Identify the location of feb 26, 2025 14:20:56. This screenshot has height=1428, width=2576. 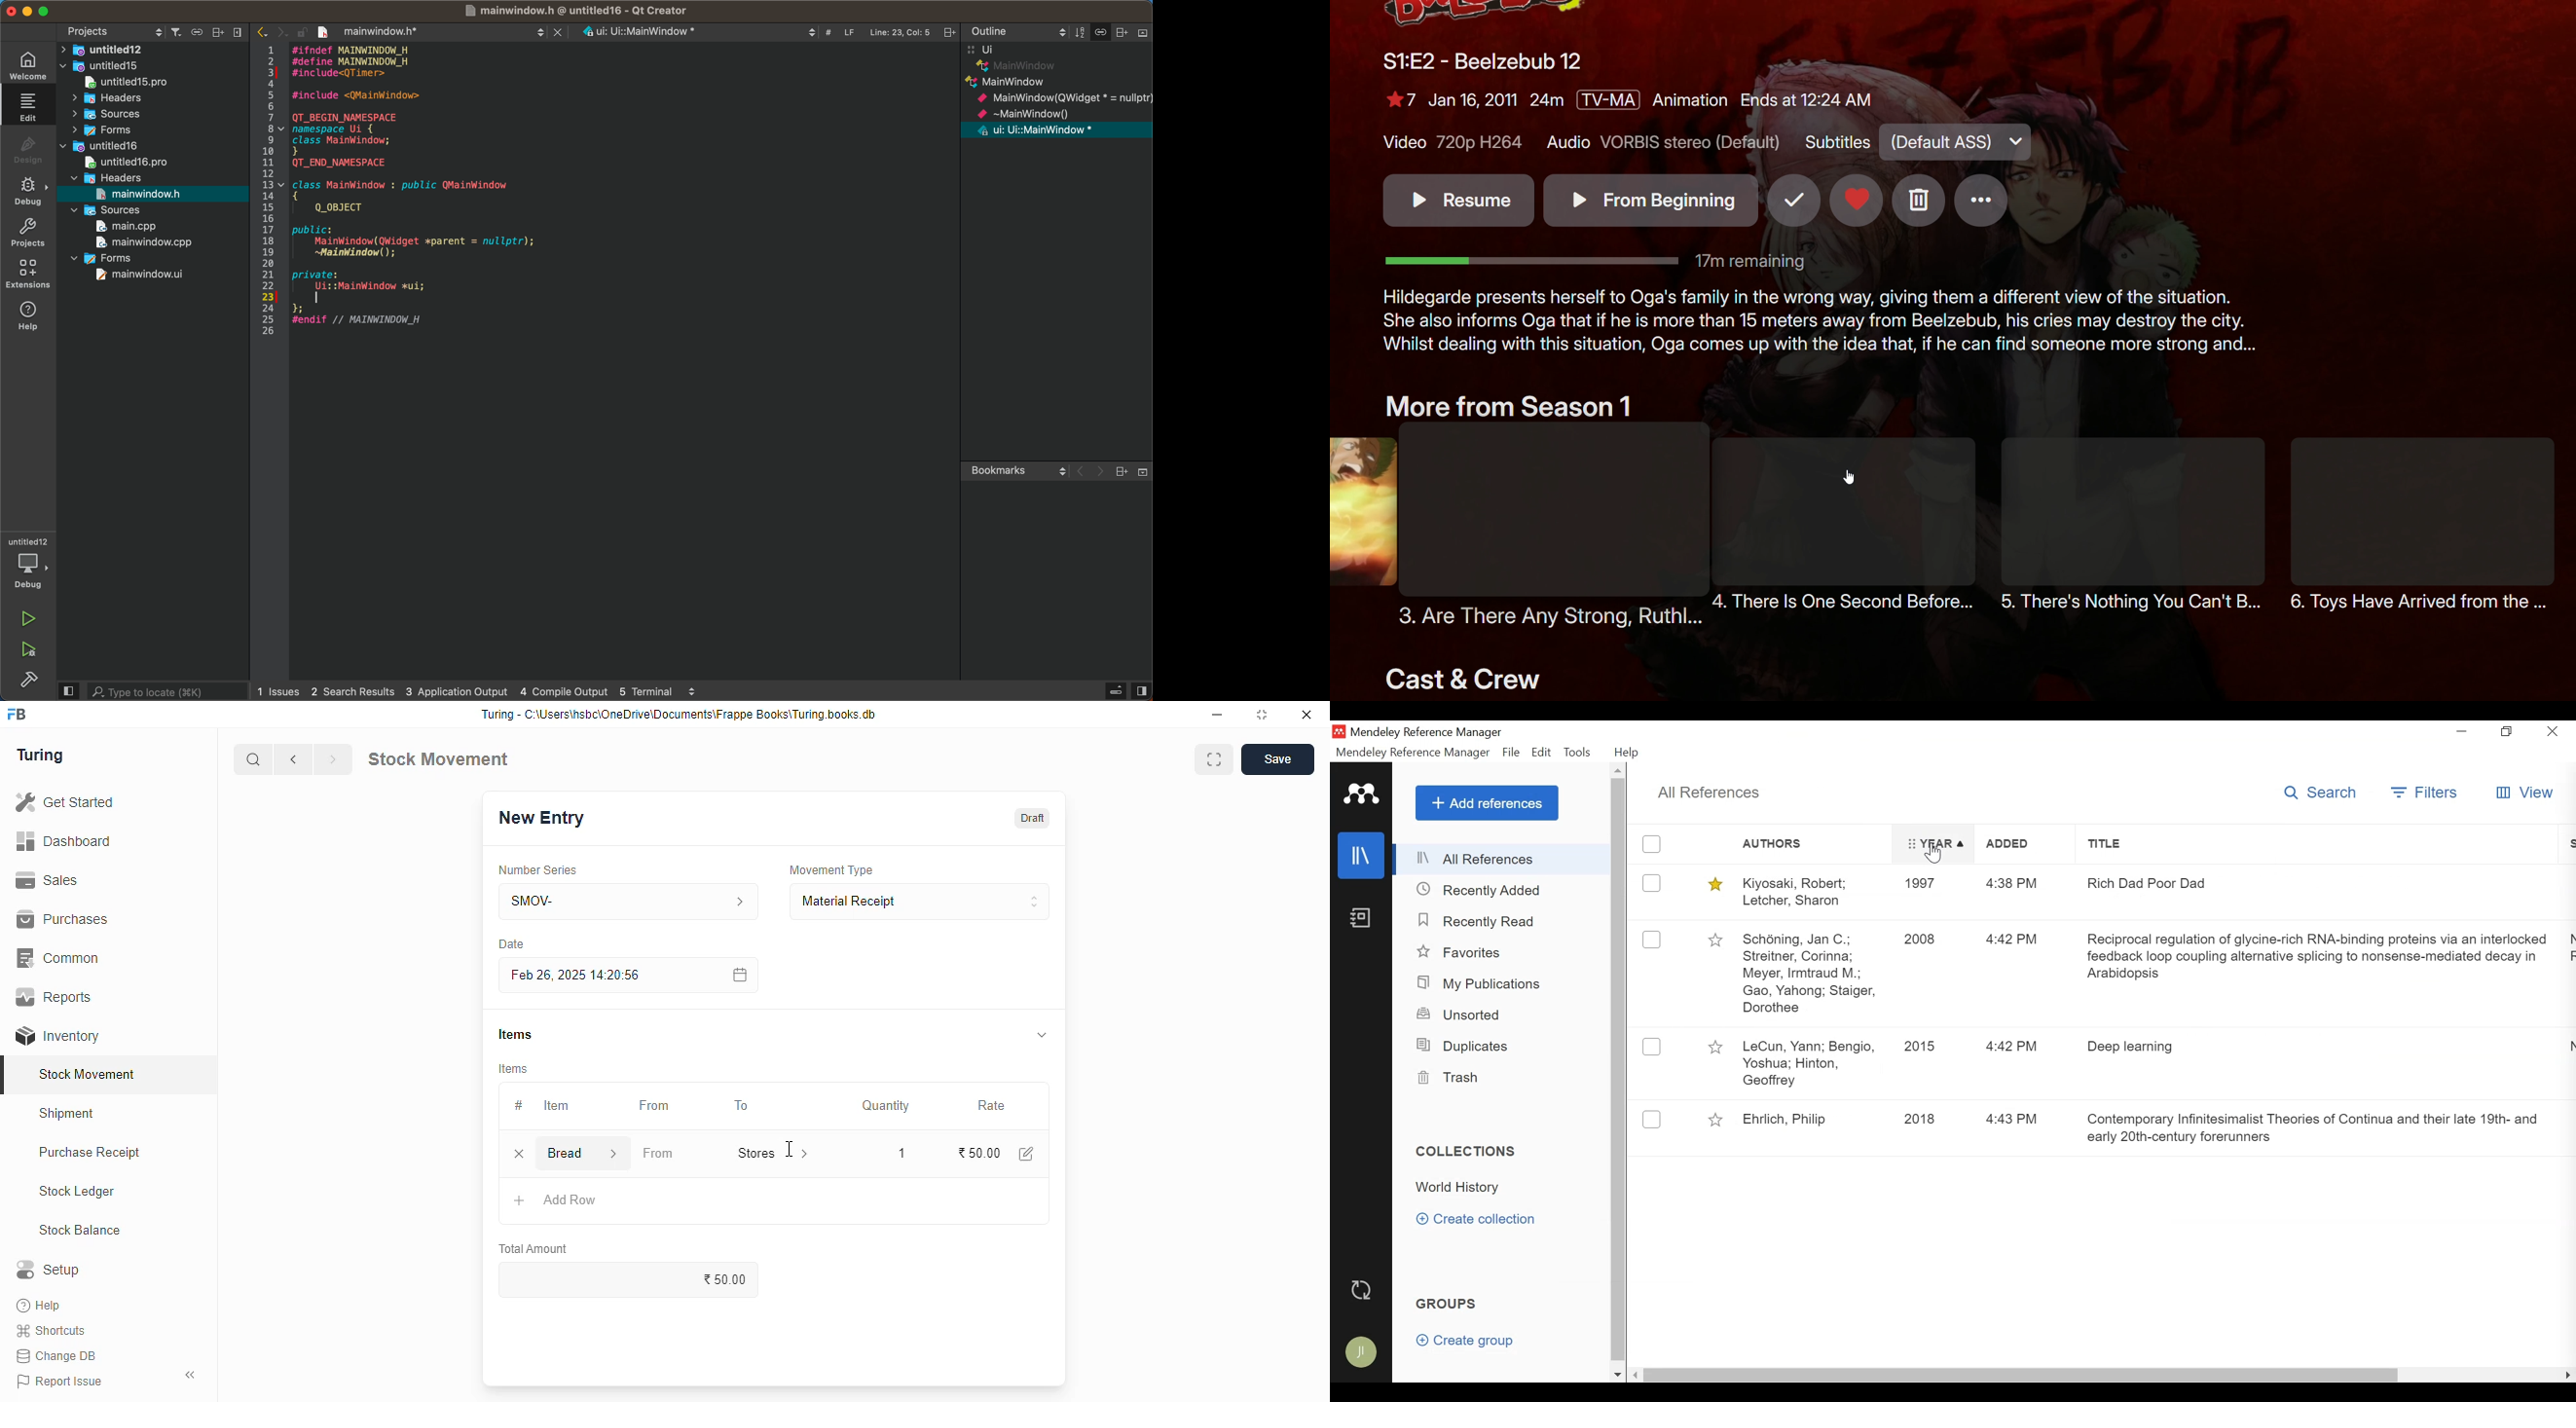
(579, 976).